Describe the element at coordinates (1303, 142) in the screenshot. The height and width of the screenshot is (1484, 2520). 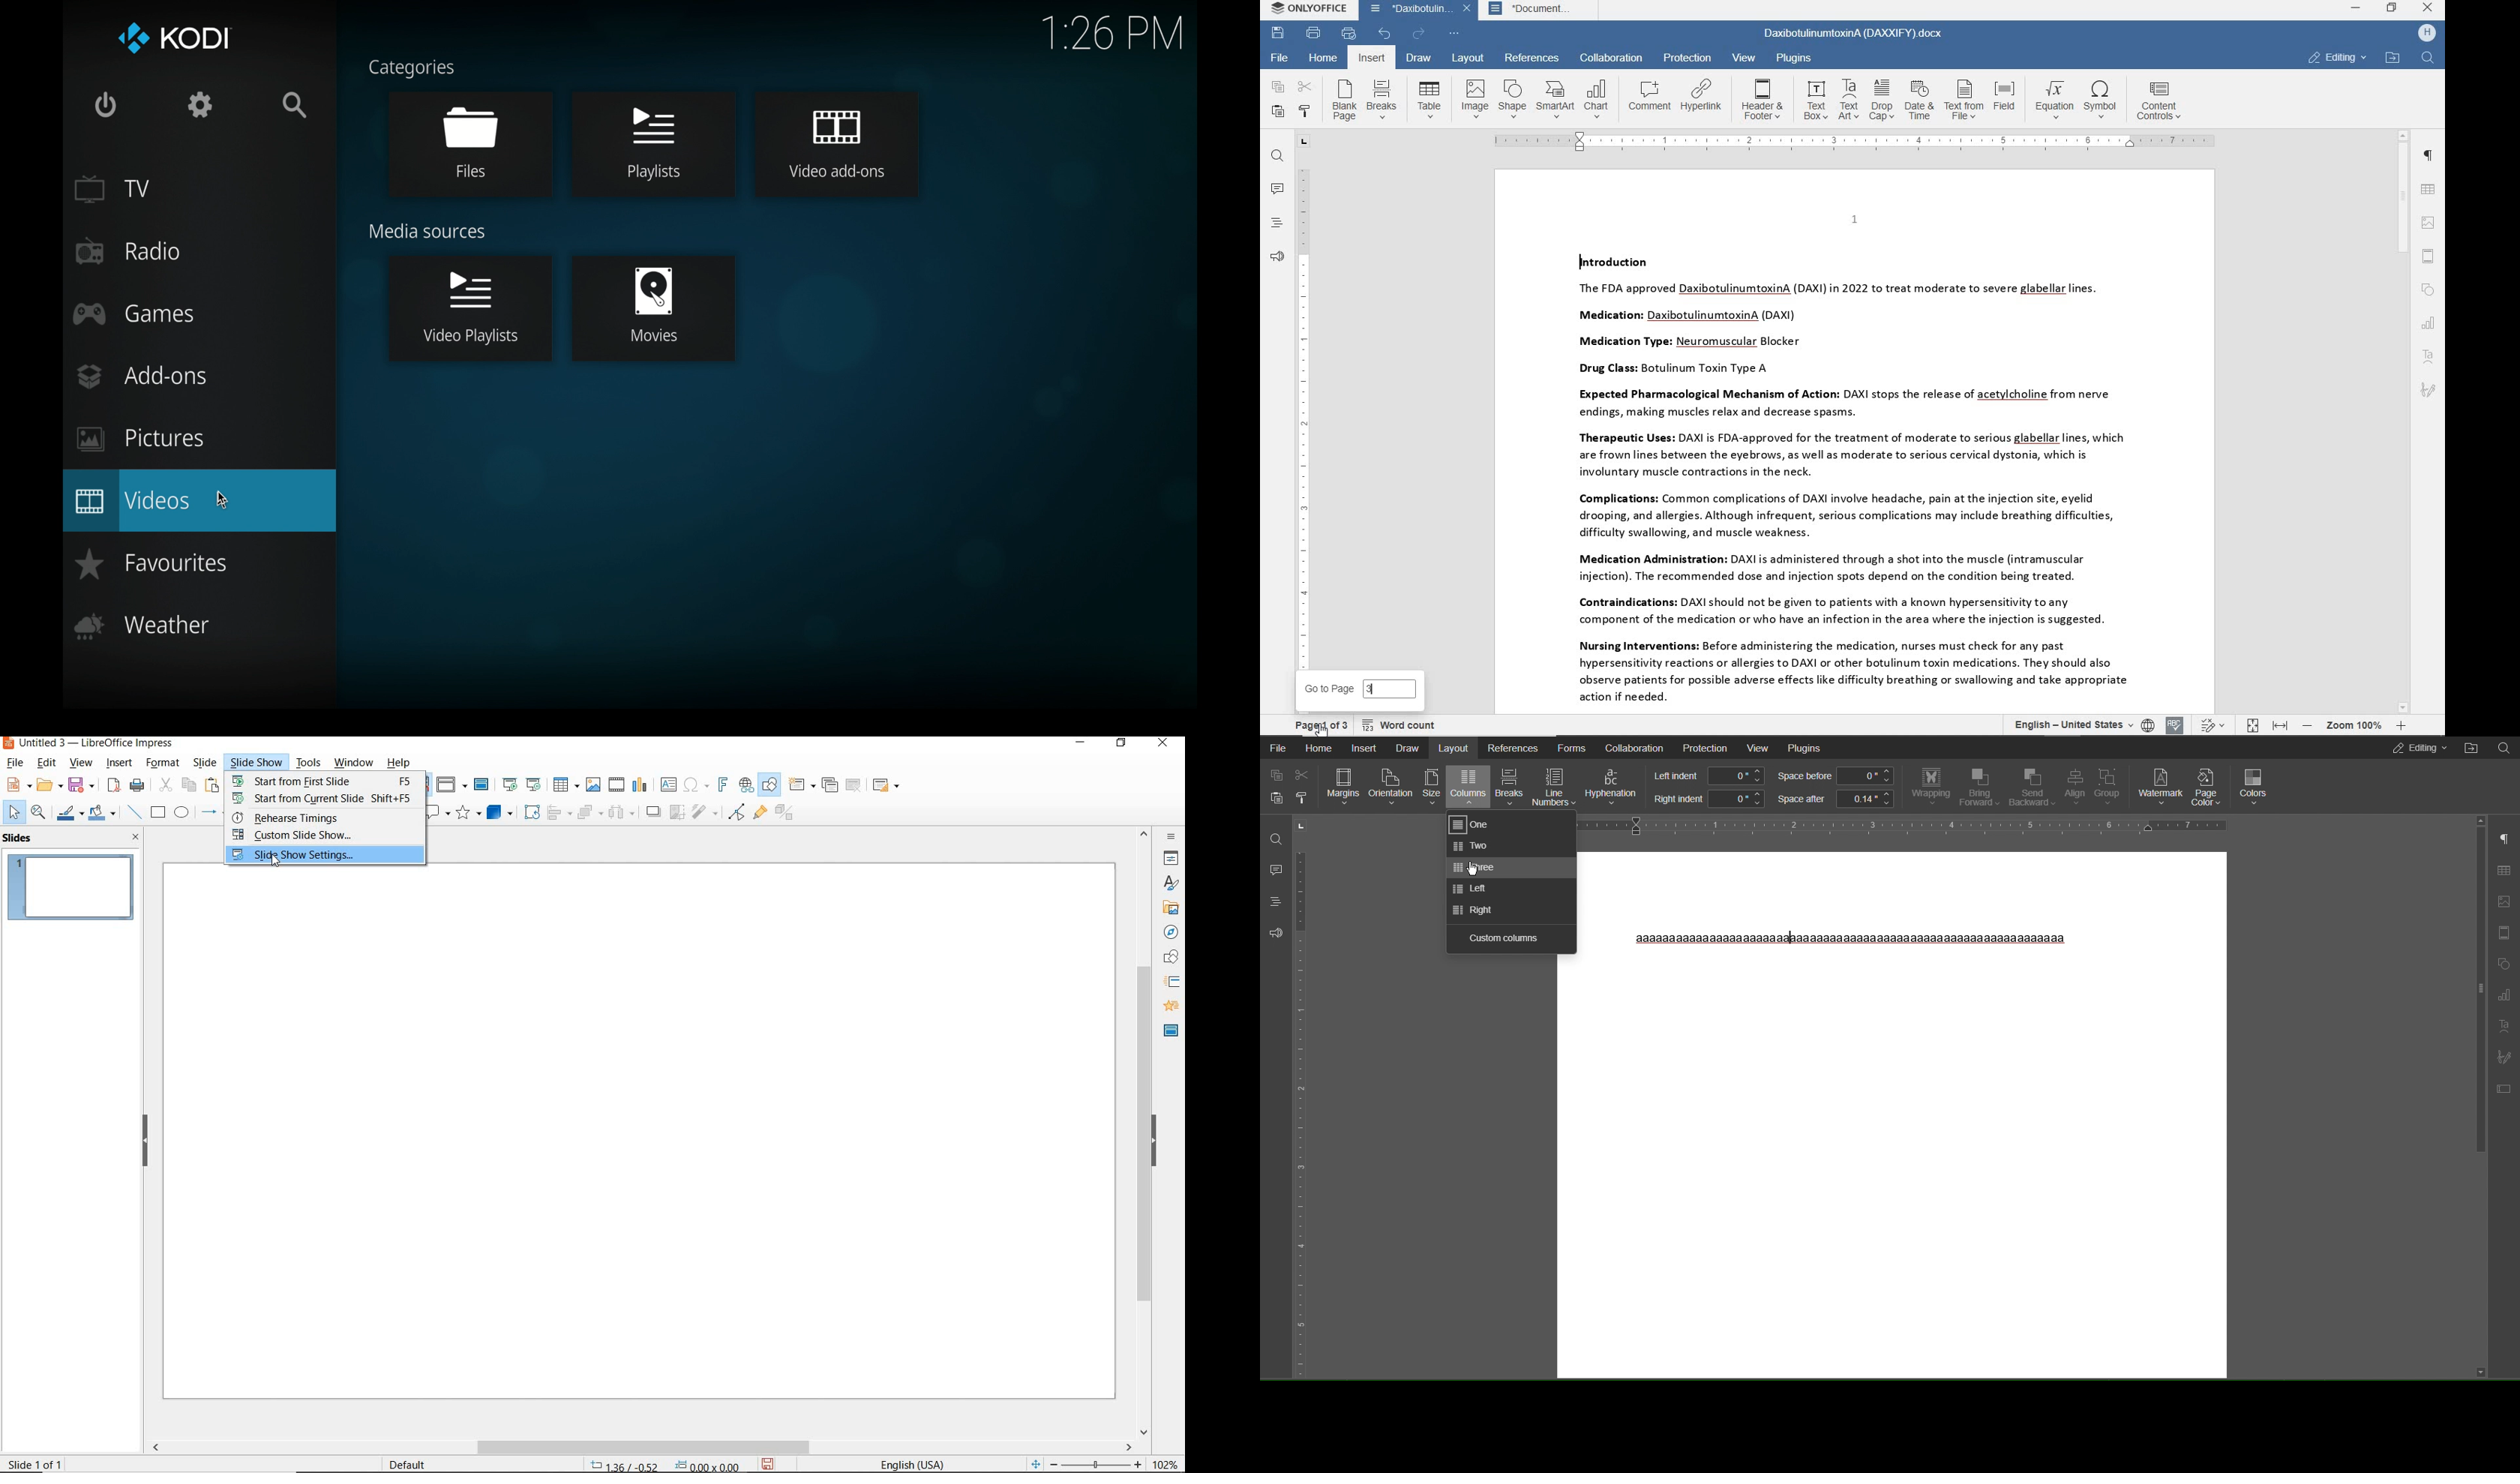
I see `tab group` at that location.